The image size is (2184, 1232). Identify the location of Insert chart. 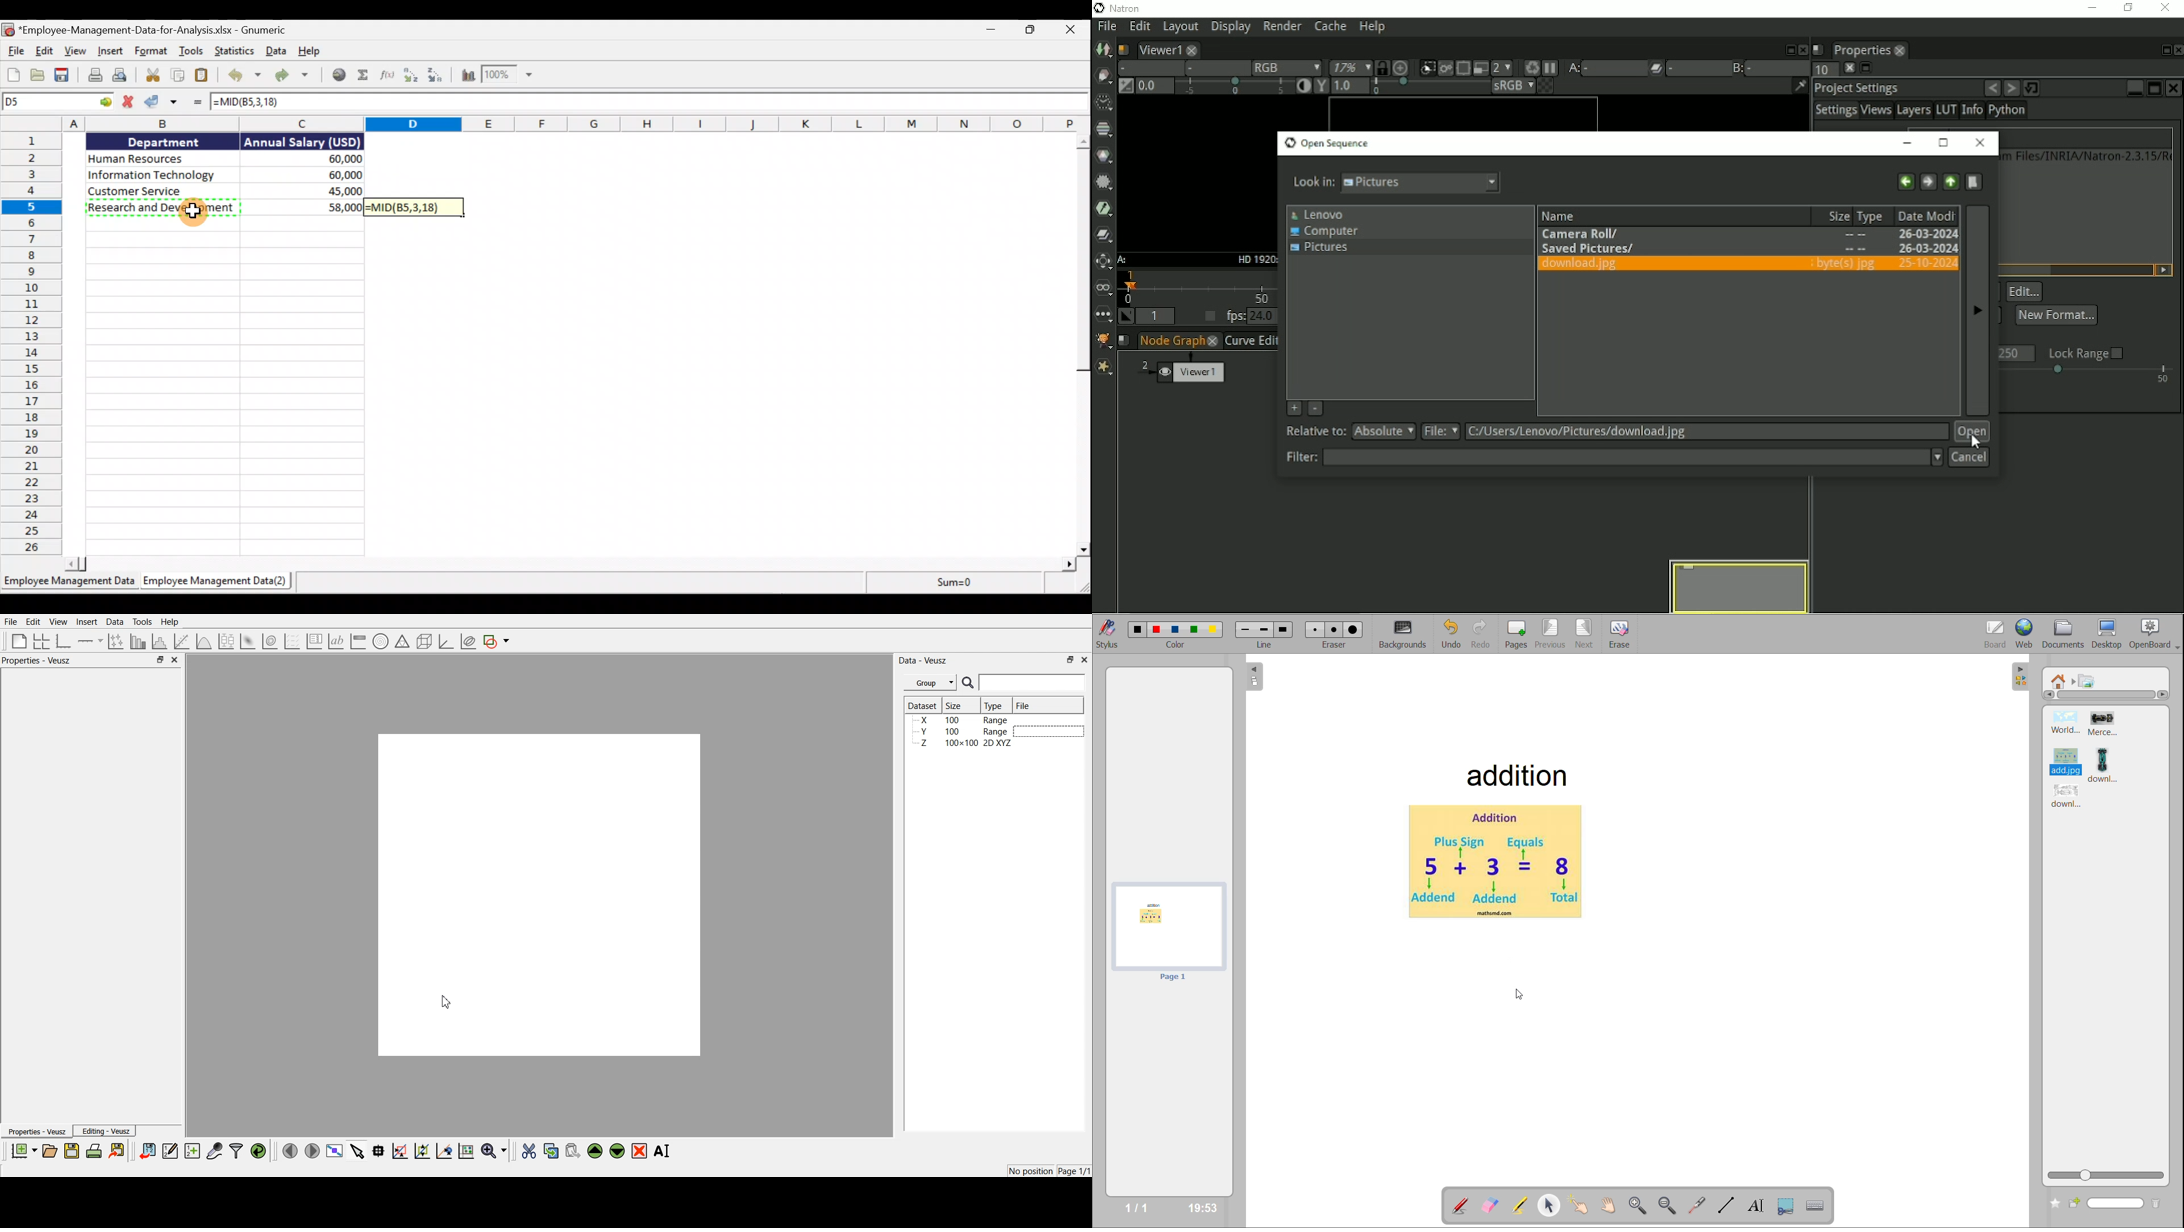
(469, 77).